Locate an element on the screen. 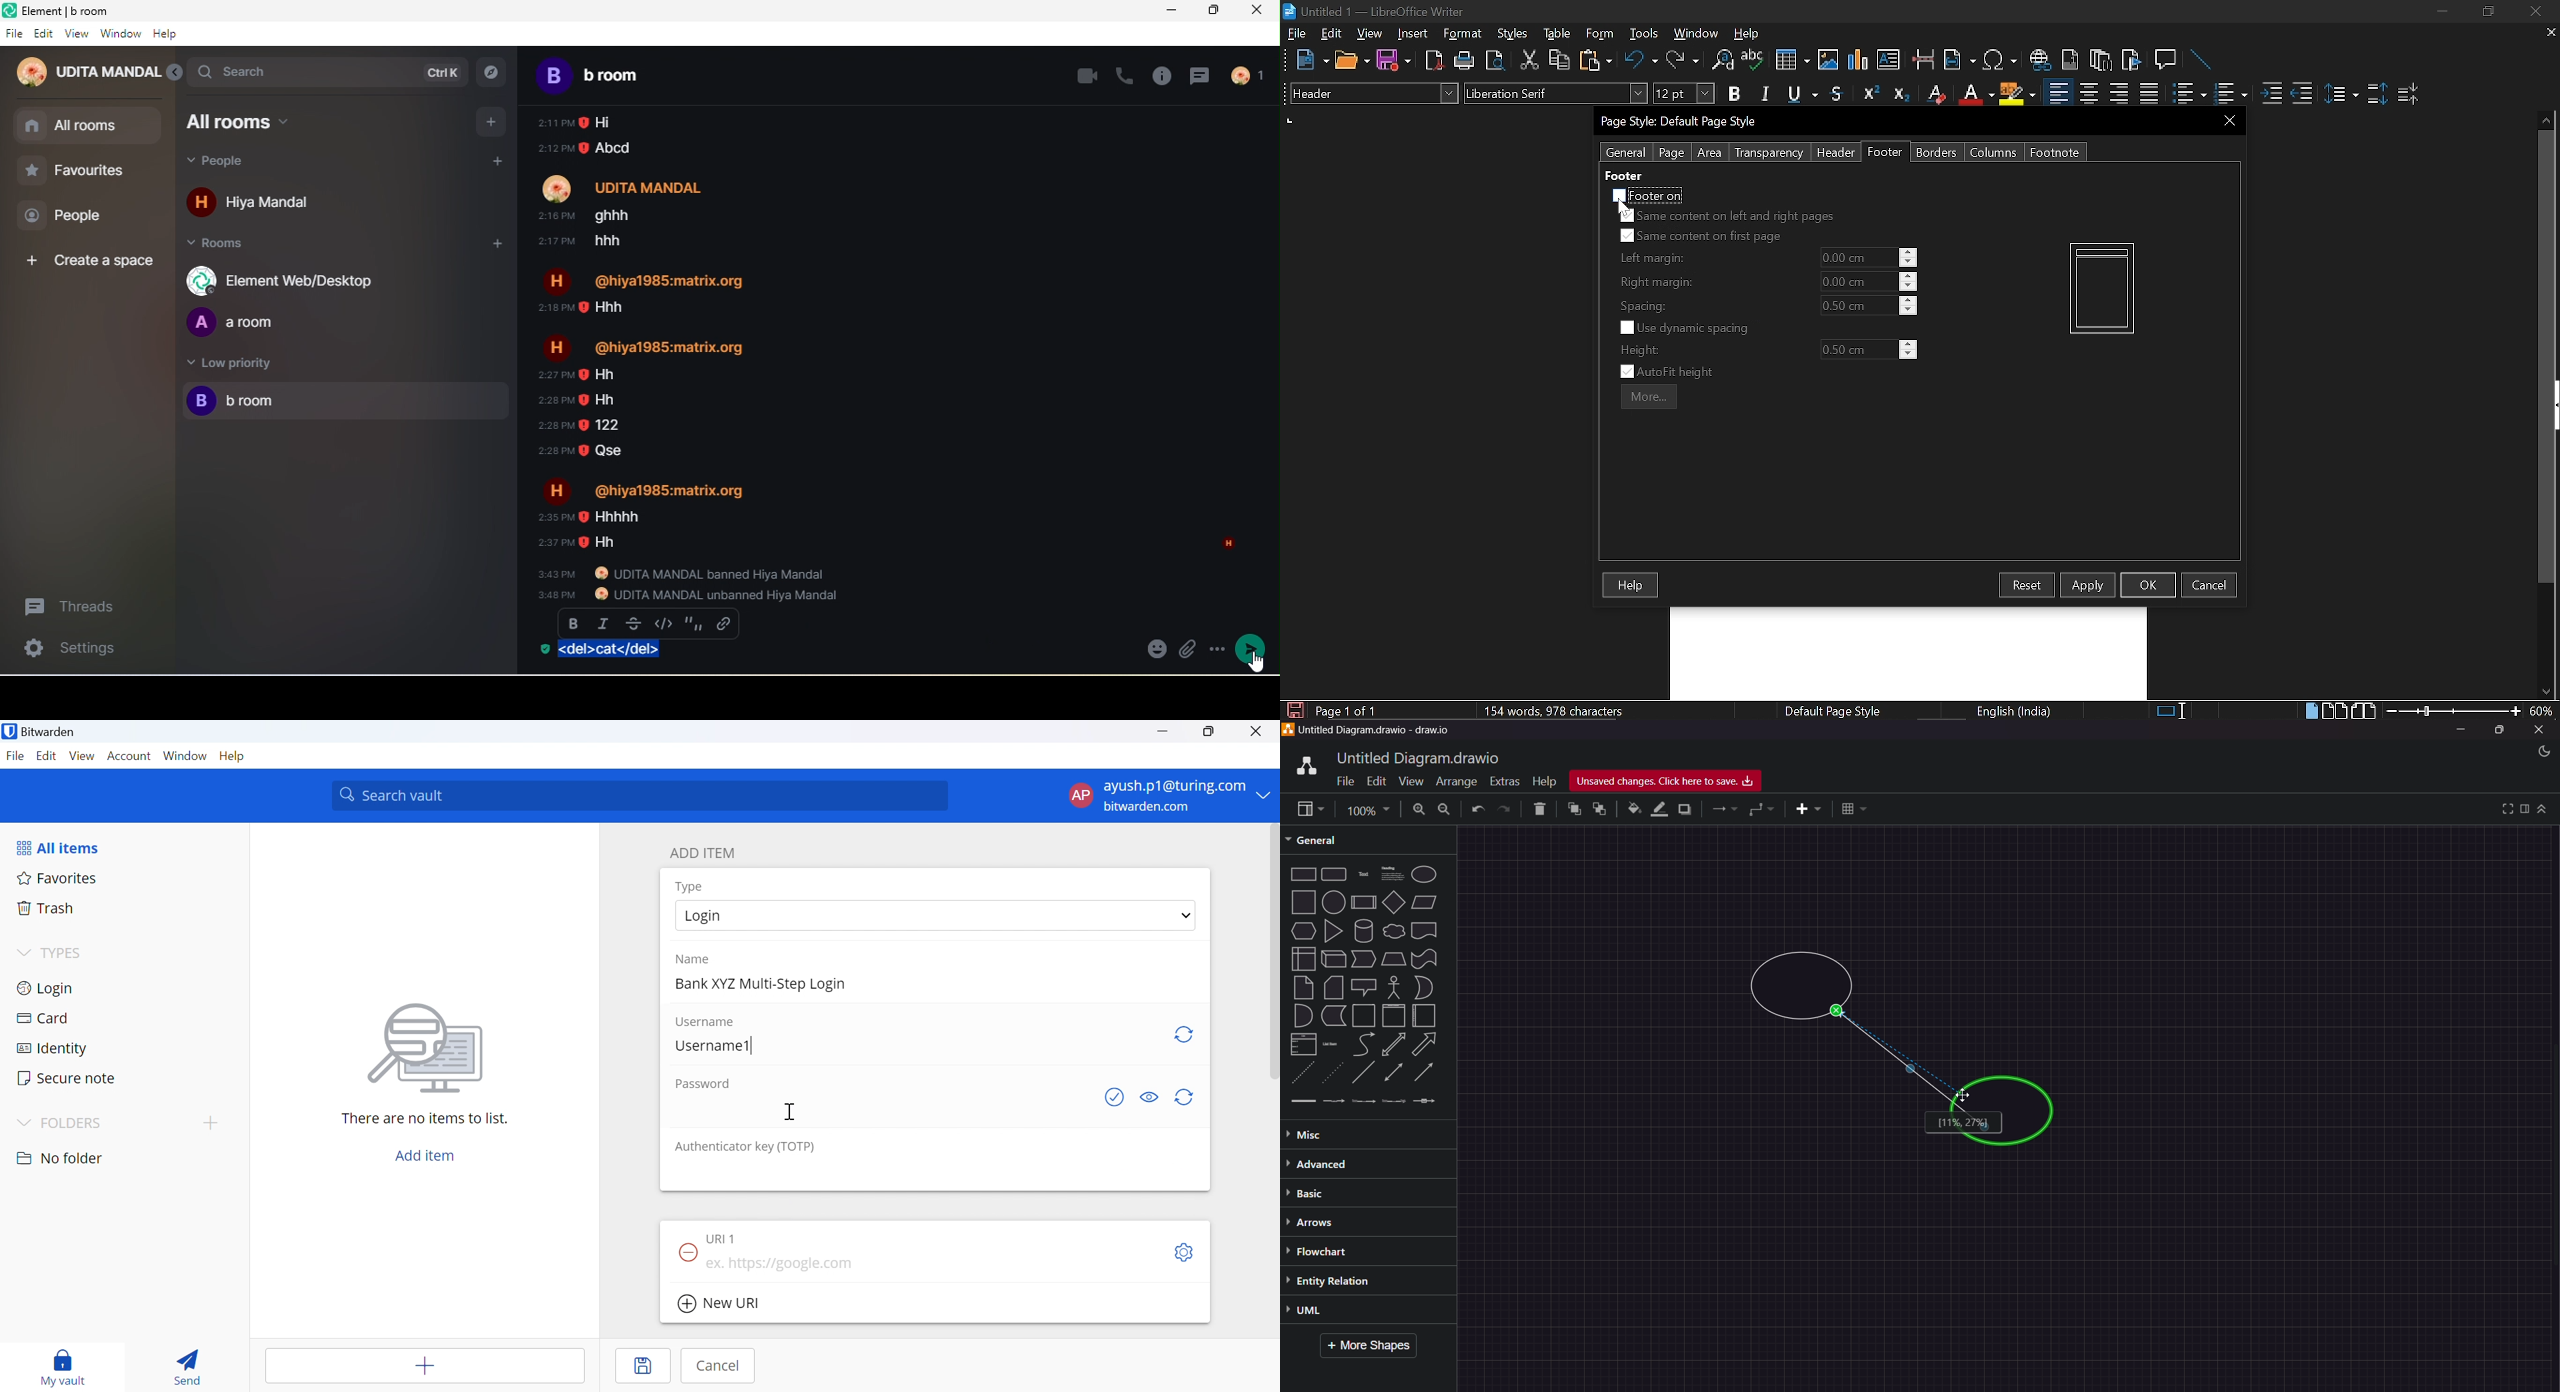 This screenshot has width=2576, height=1400. bitwarden.com is located at coordinates (1147, 806).